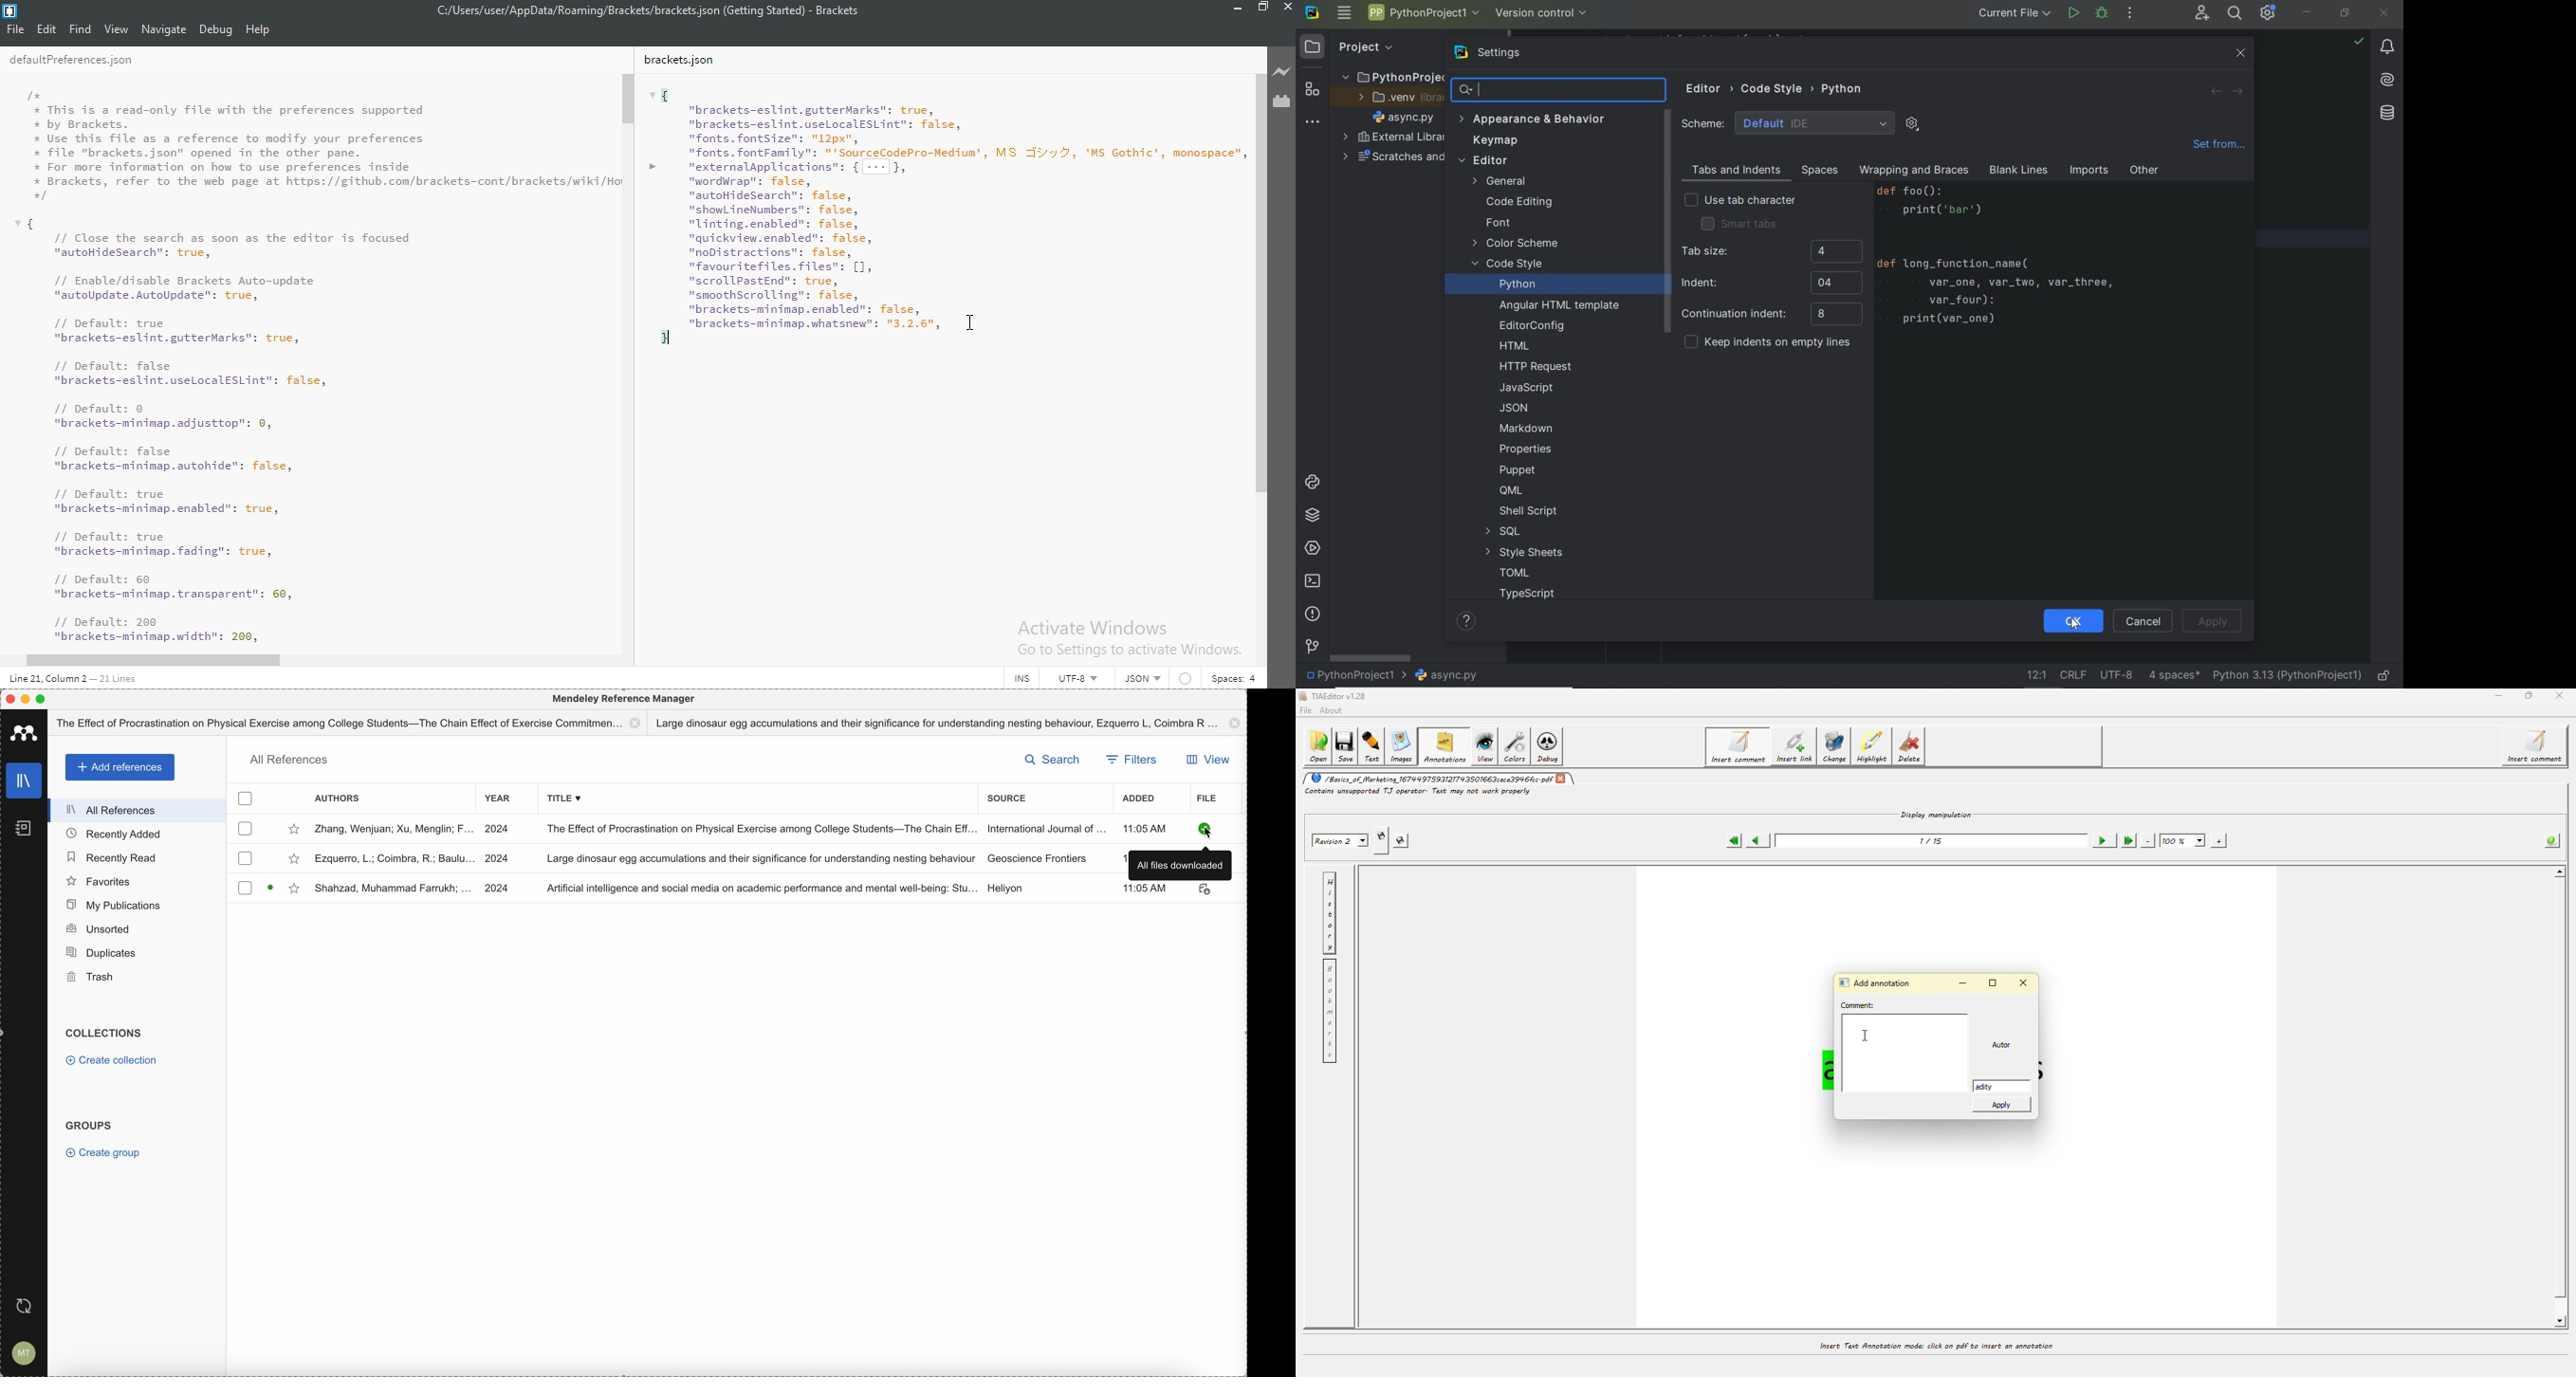 The image size is (2576, 1400). I want to click on help, so click(258, 30).